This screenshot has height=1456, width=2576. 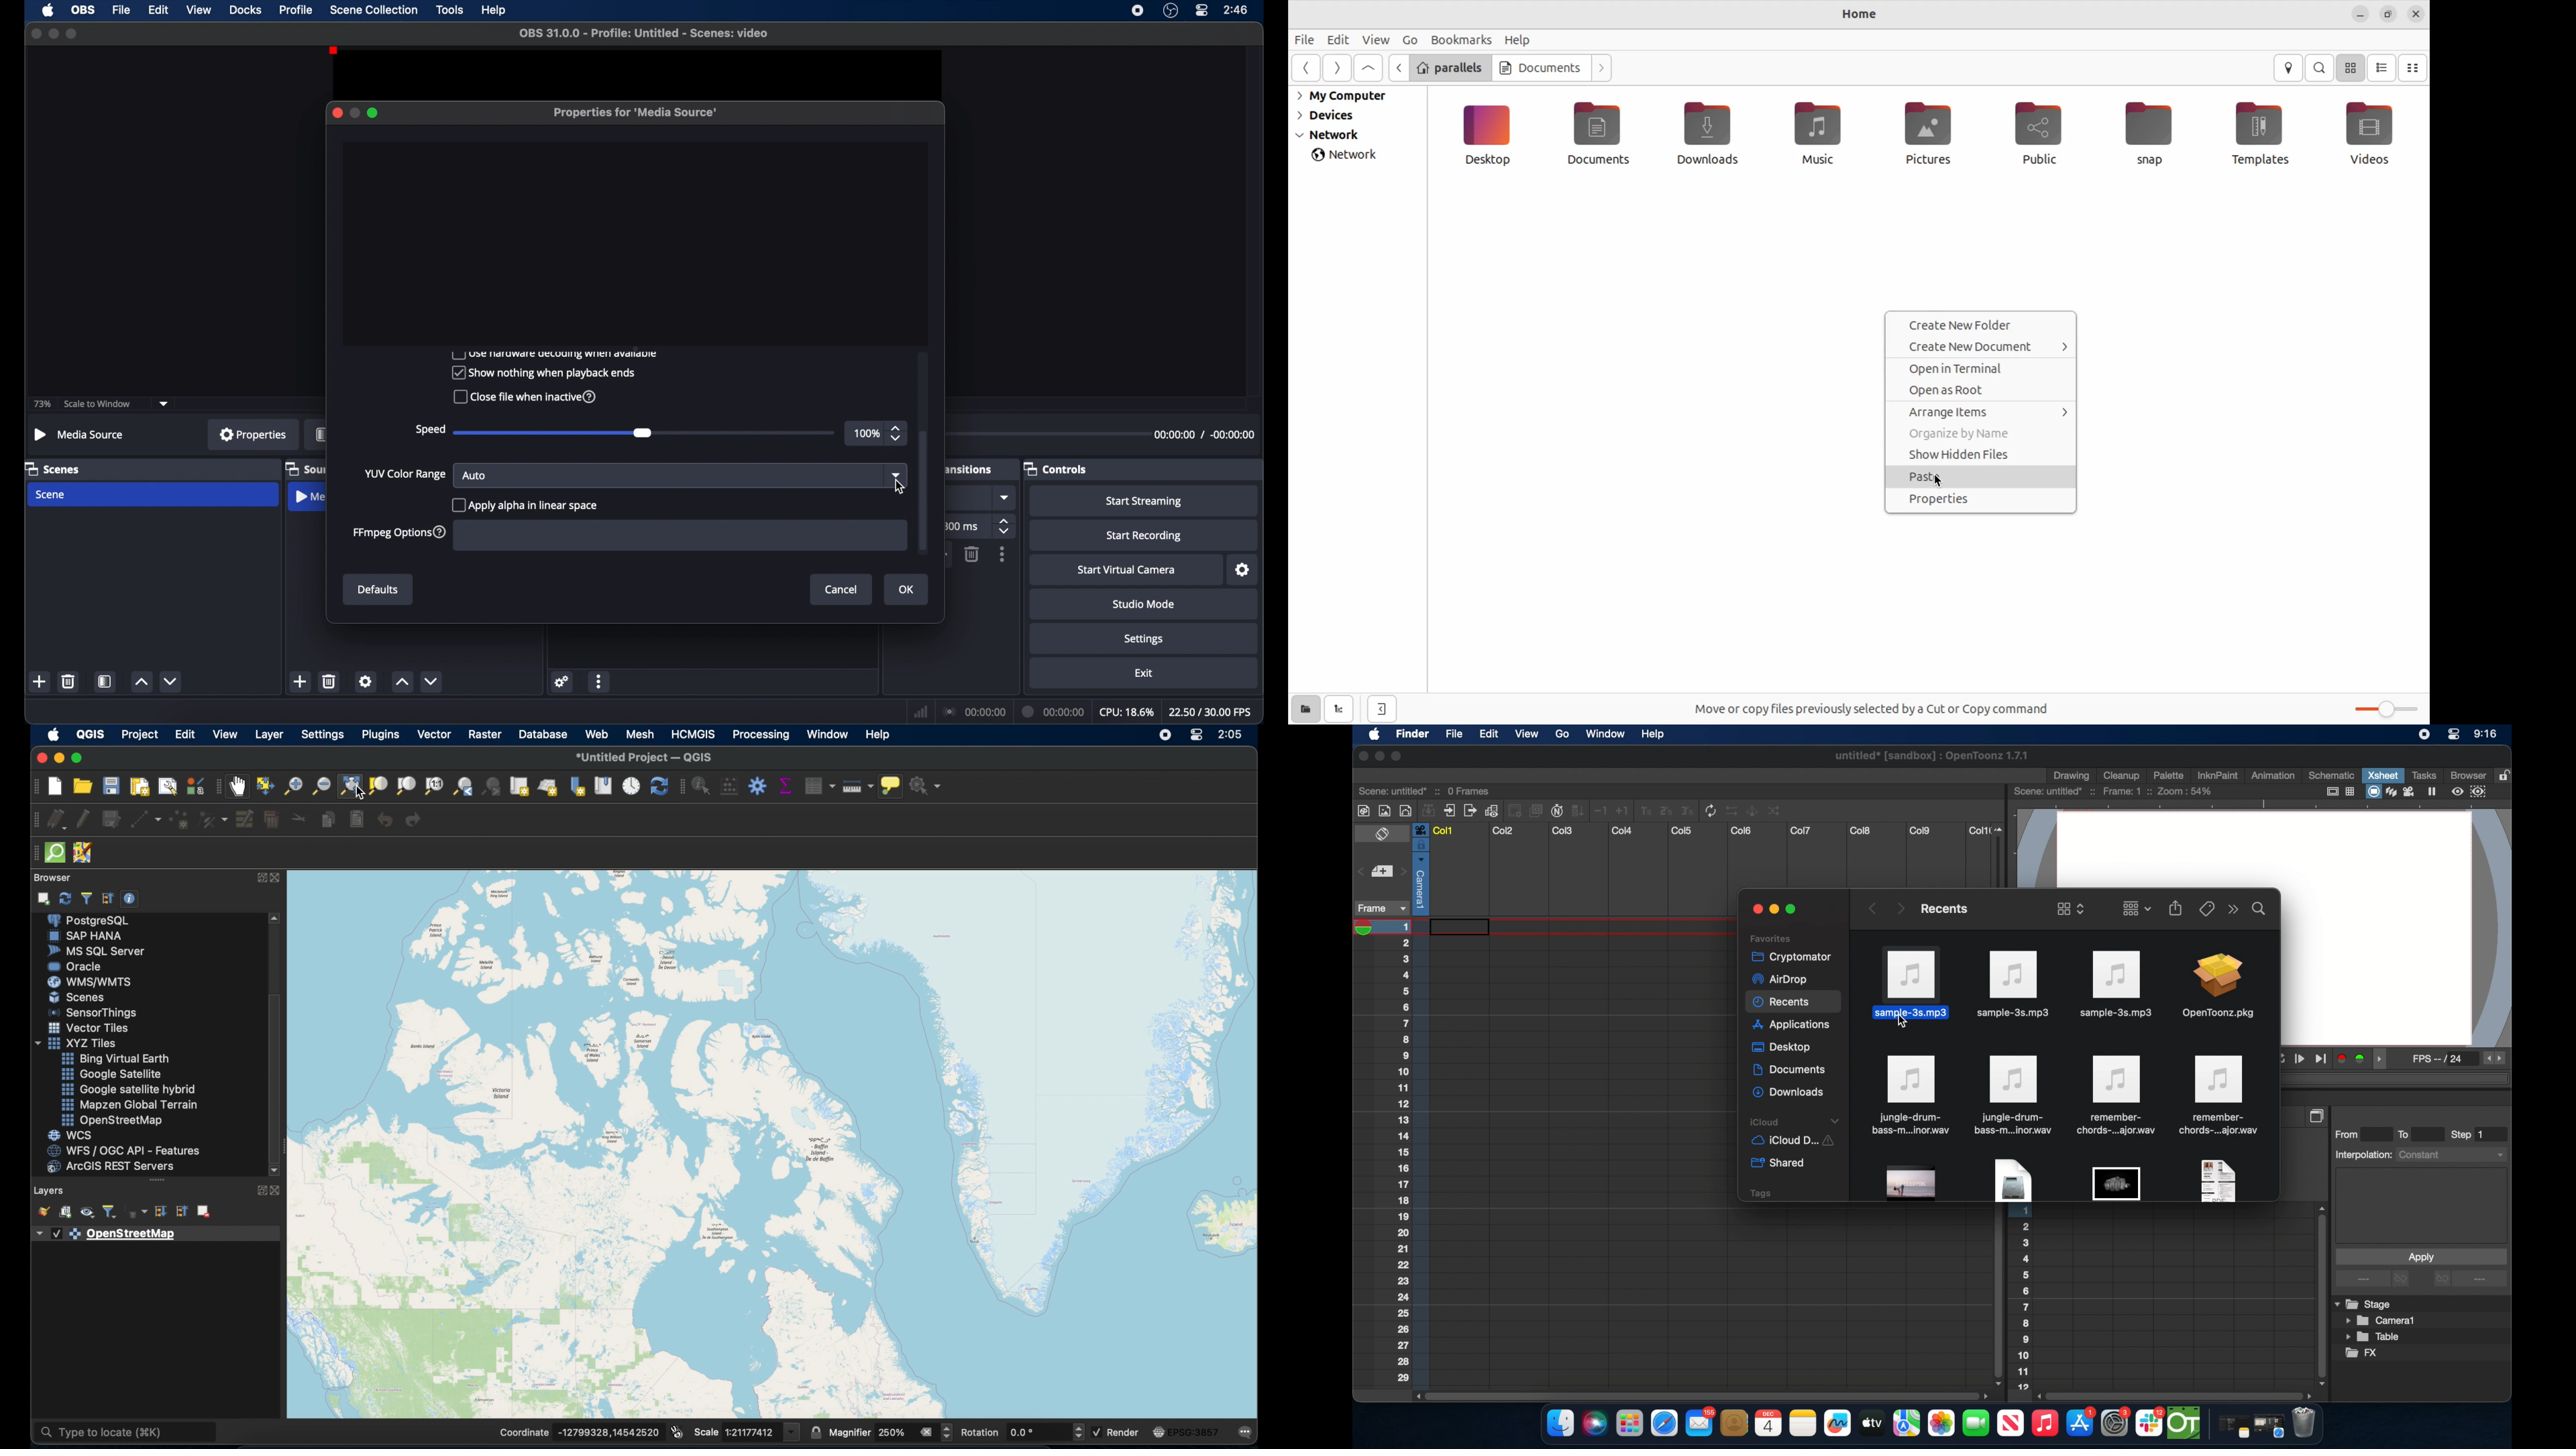 What do you see at coordinates (1006, 527) in the screenshot?
I see `stepper buttons` at bounding box center [1006, 527].